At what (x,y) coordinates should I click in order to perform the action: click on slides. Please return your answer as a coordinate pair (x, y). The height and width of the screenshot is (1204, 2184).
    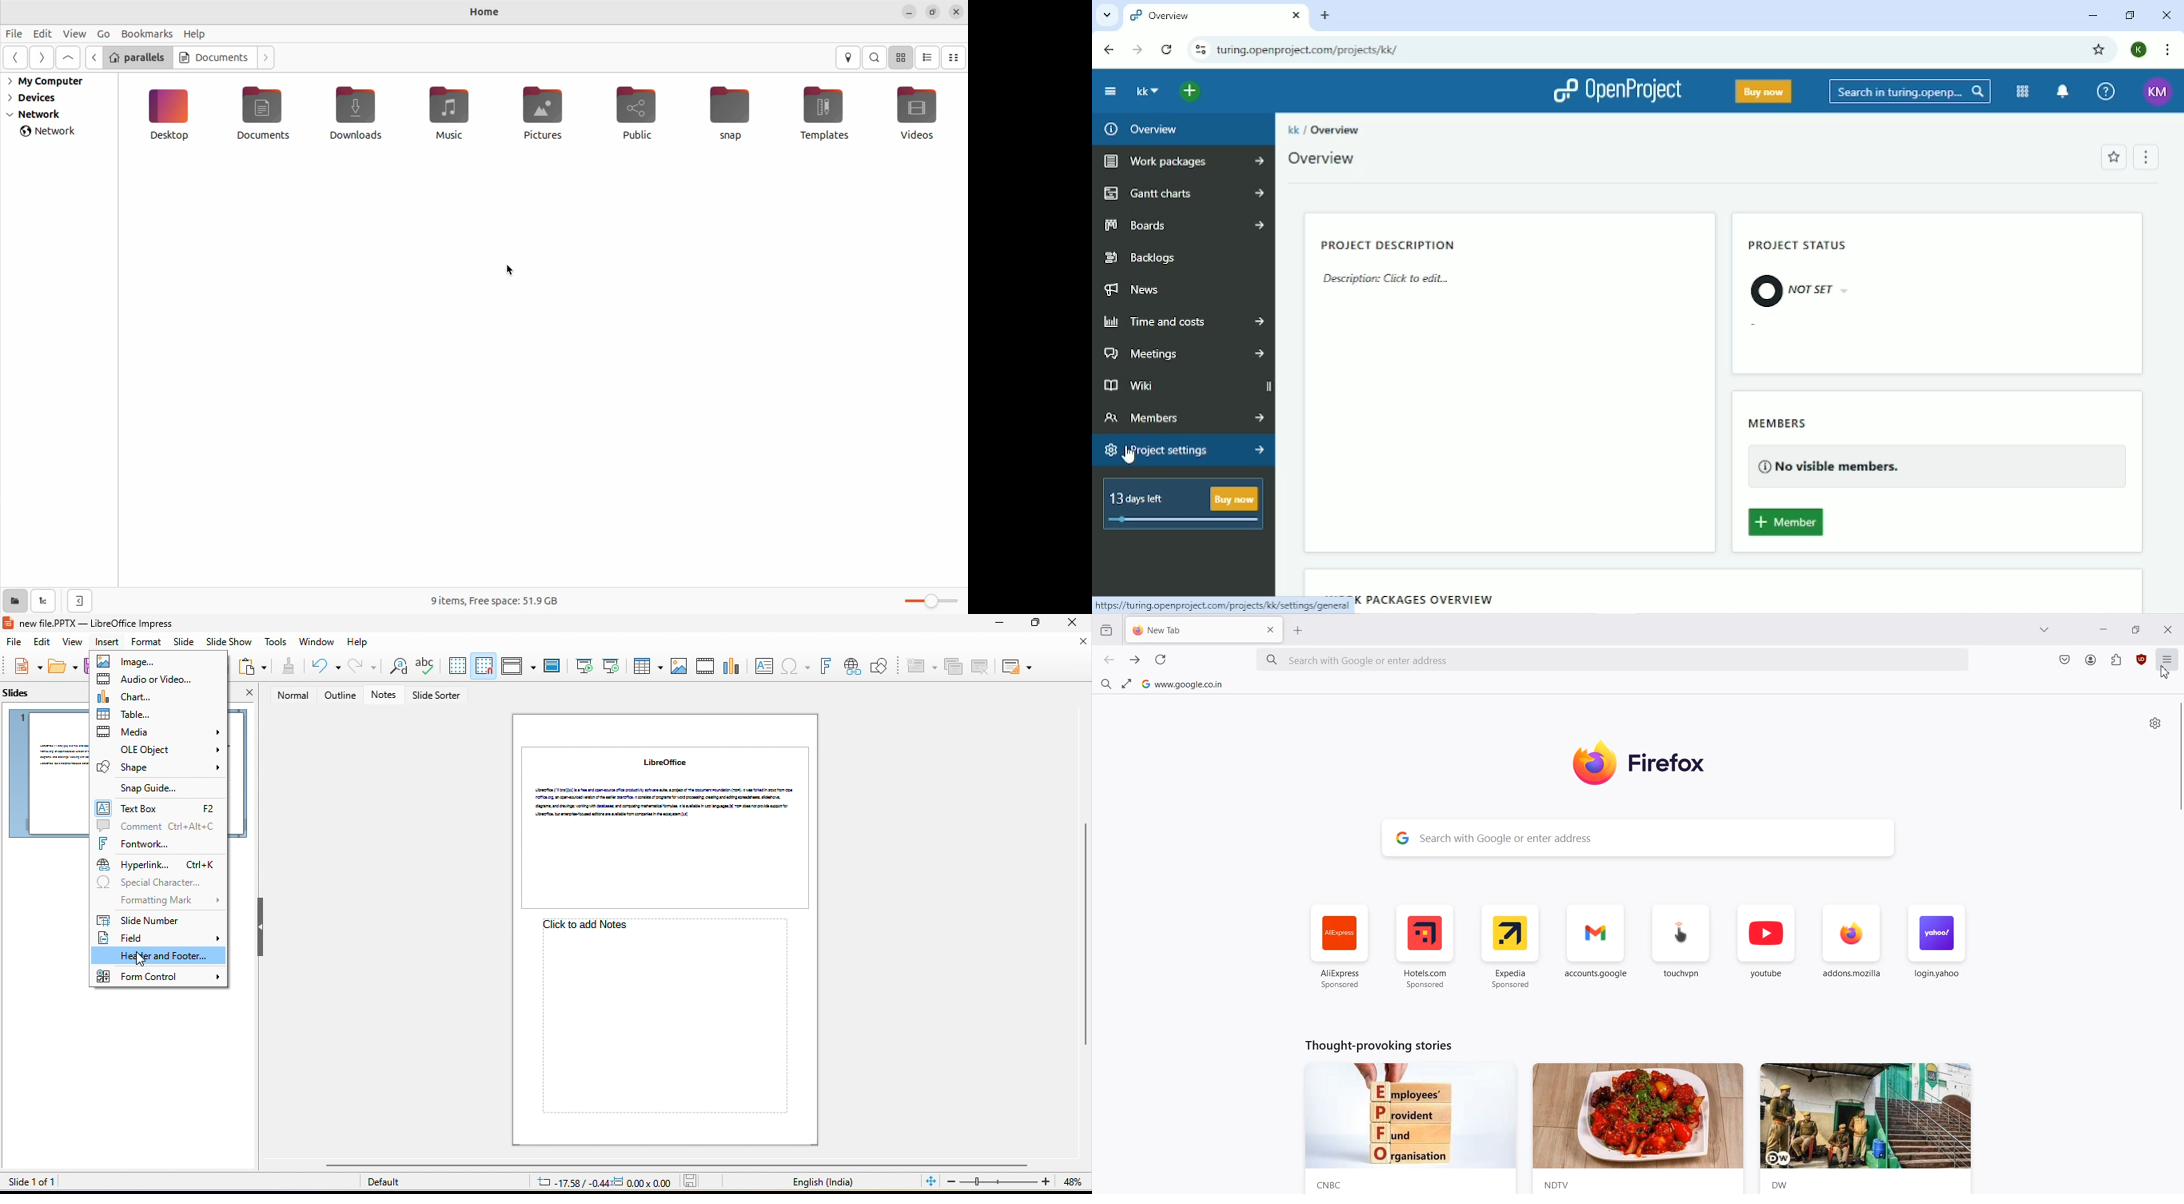
    Looking at the image, I should click on (22, 696).